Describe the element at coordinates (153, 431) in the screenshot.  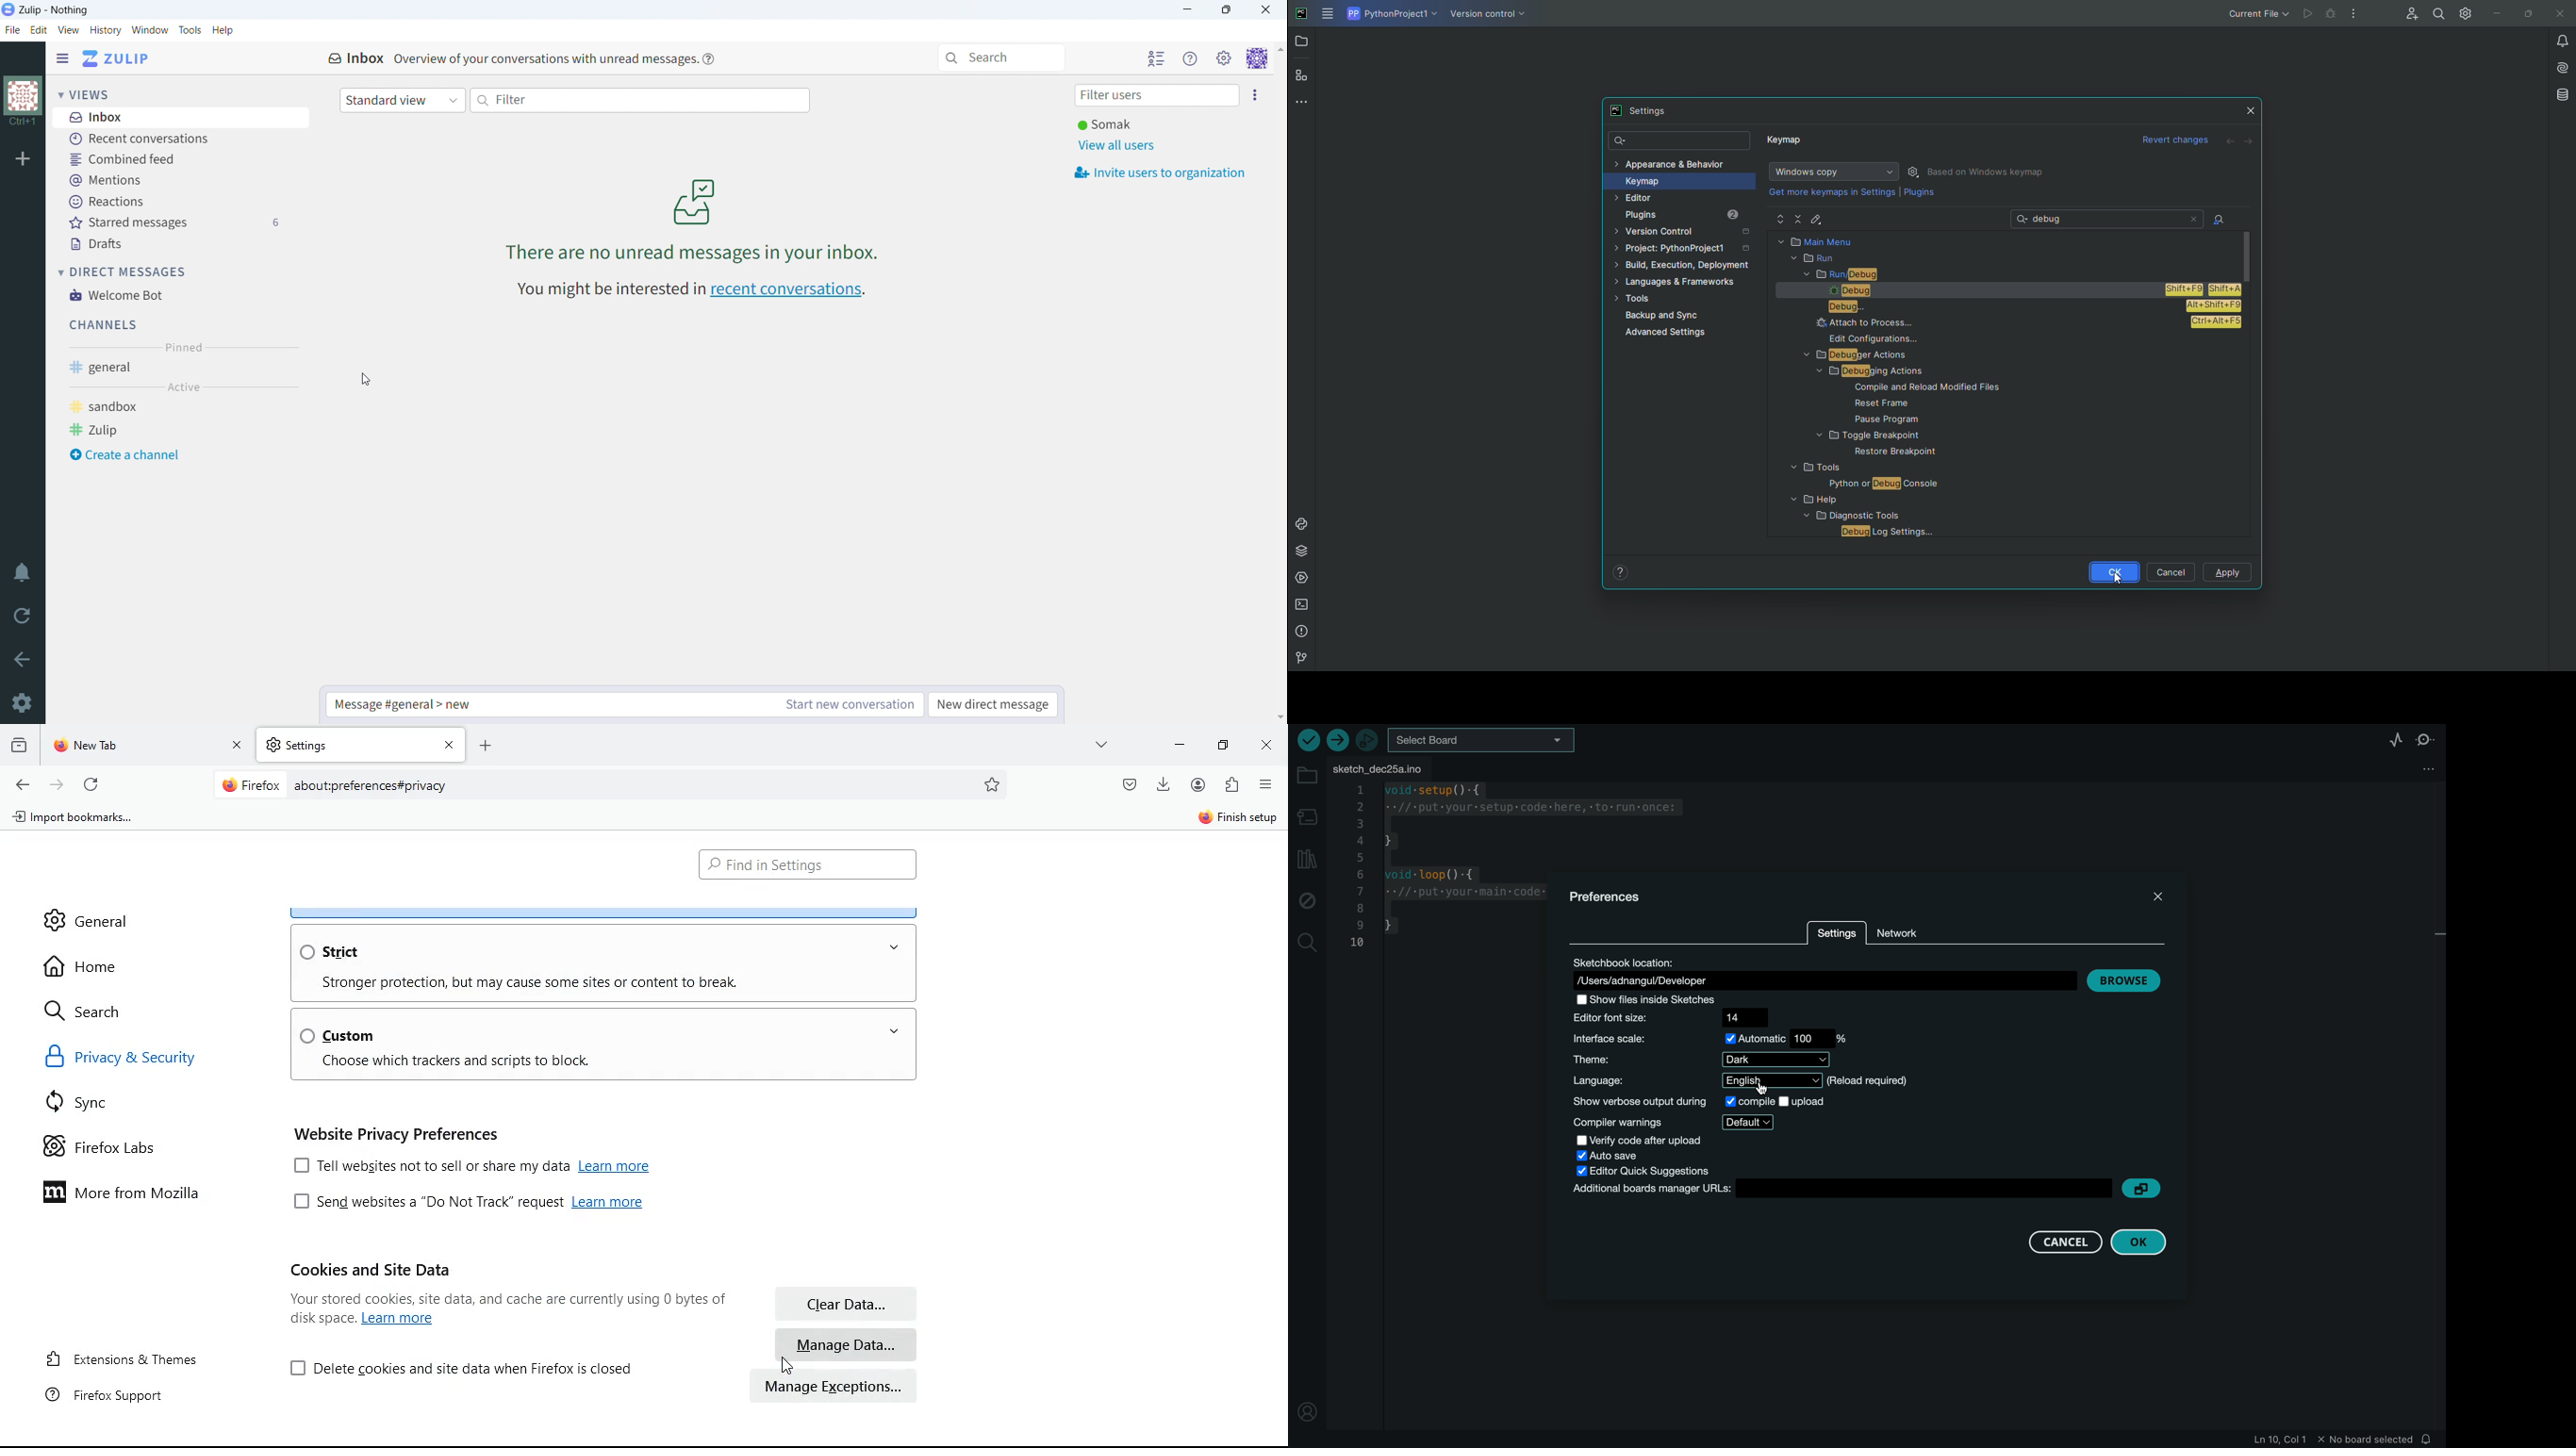
I see `zulip` at that location.